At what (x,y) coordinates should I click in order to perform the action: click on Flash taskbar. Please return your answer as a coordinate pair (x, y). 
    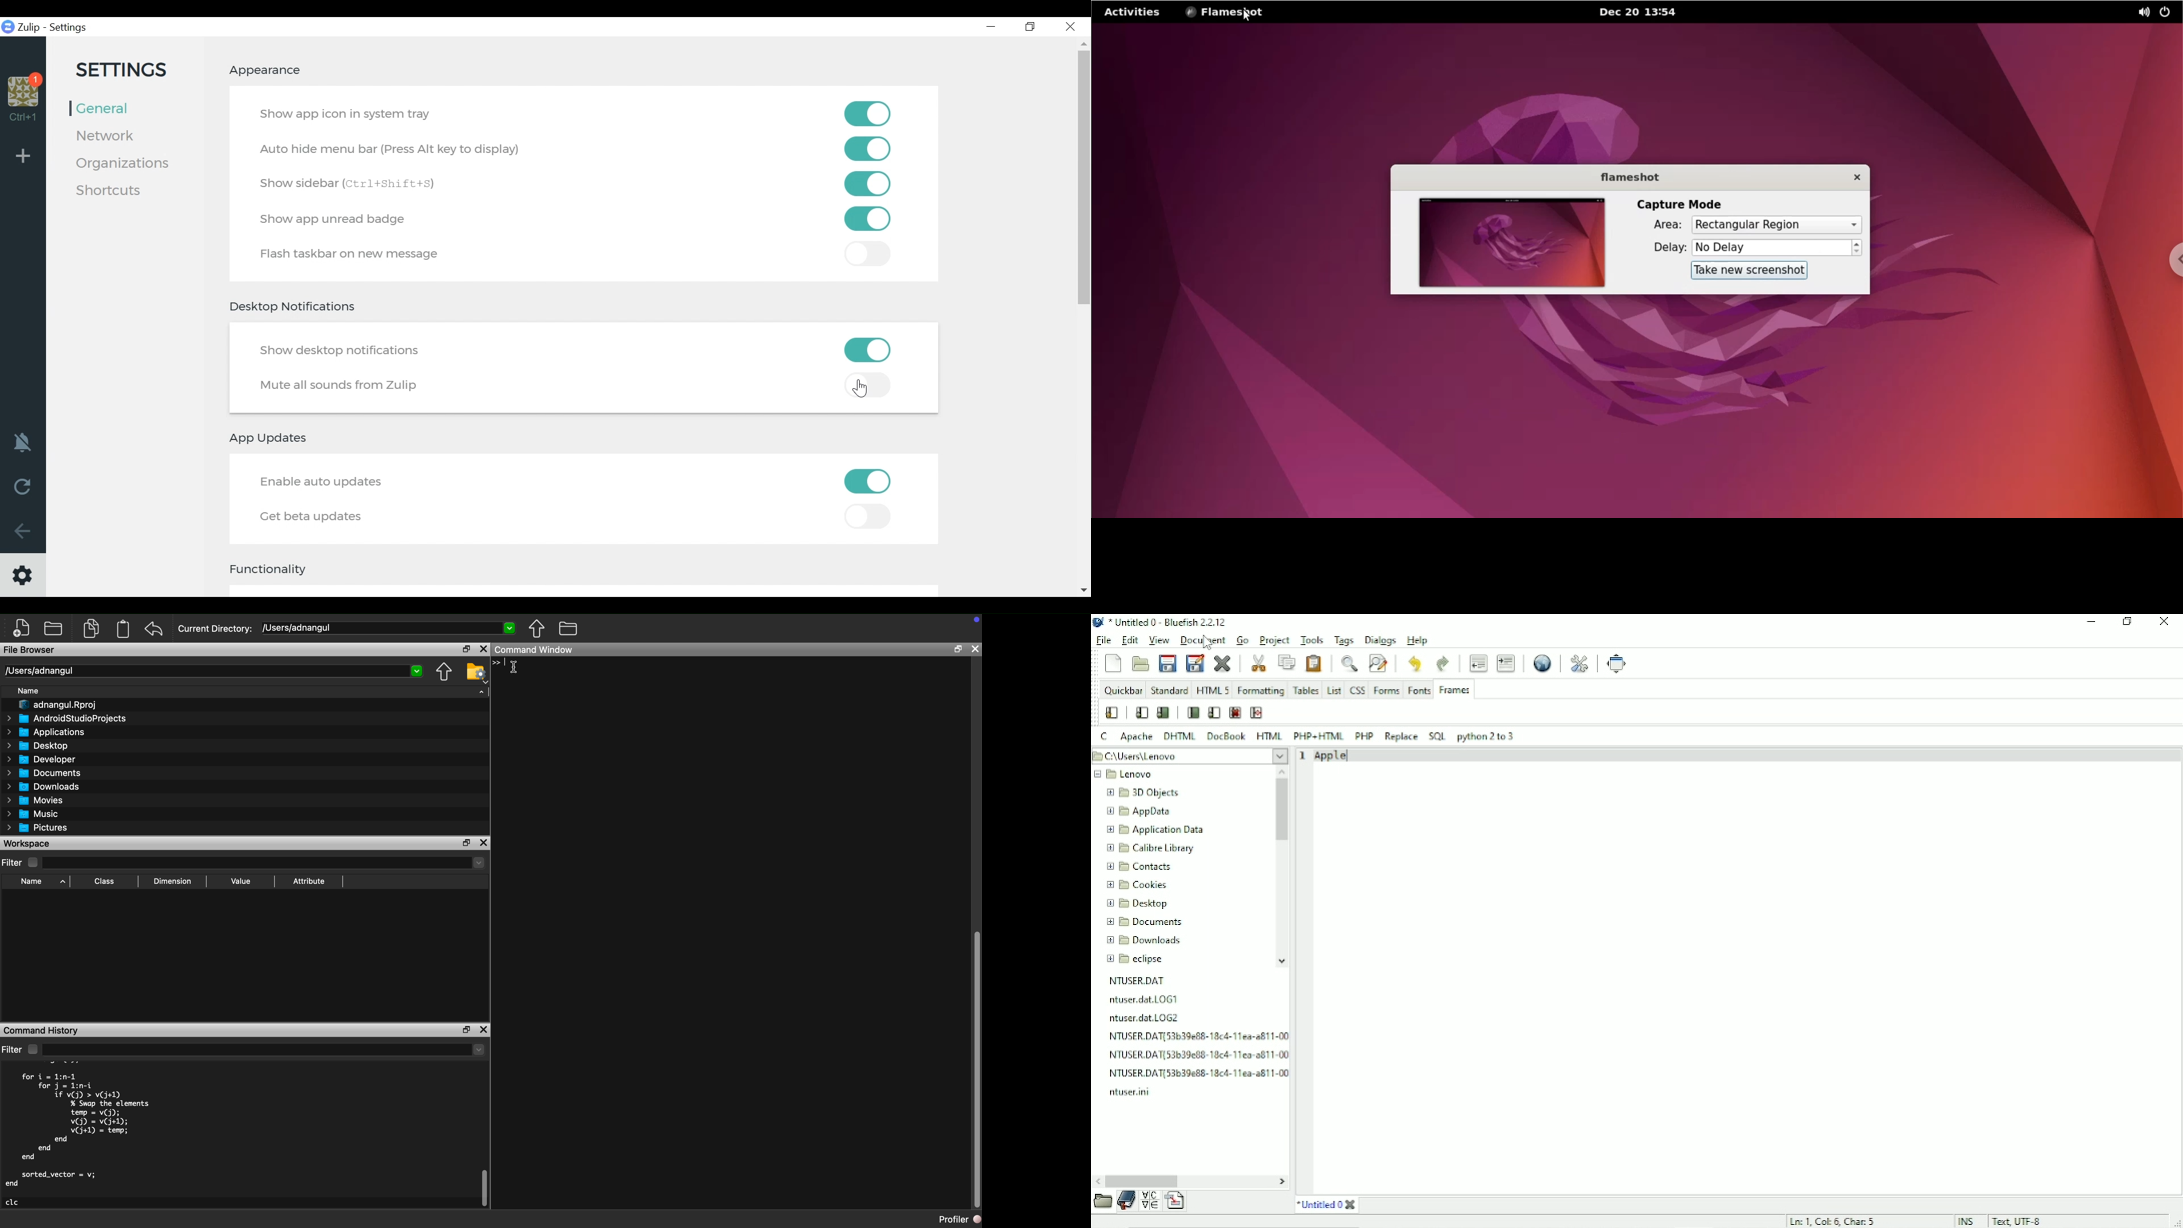
    Looking at the image, I should click on (354, 256).